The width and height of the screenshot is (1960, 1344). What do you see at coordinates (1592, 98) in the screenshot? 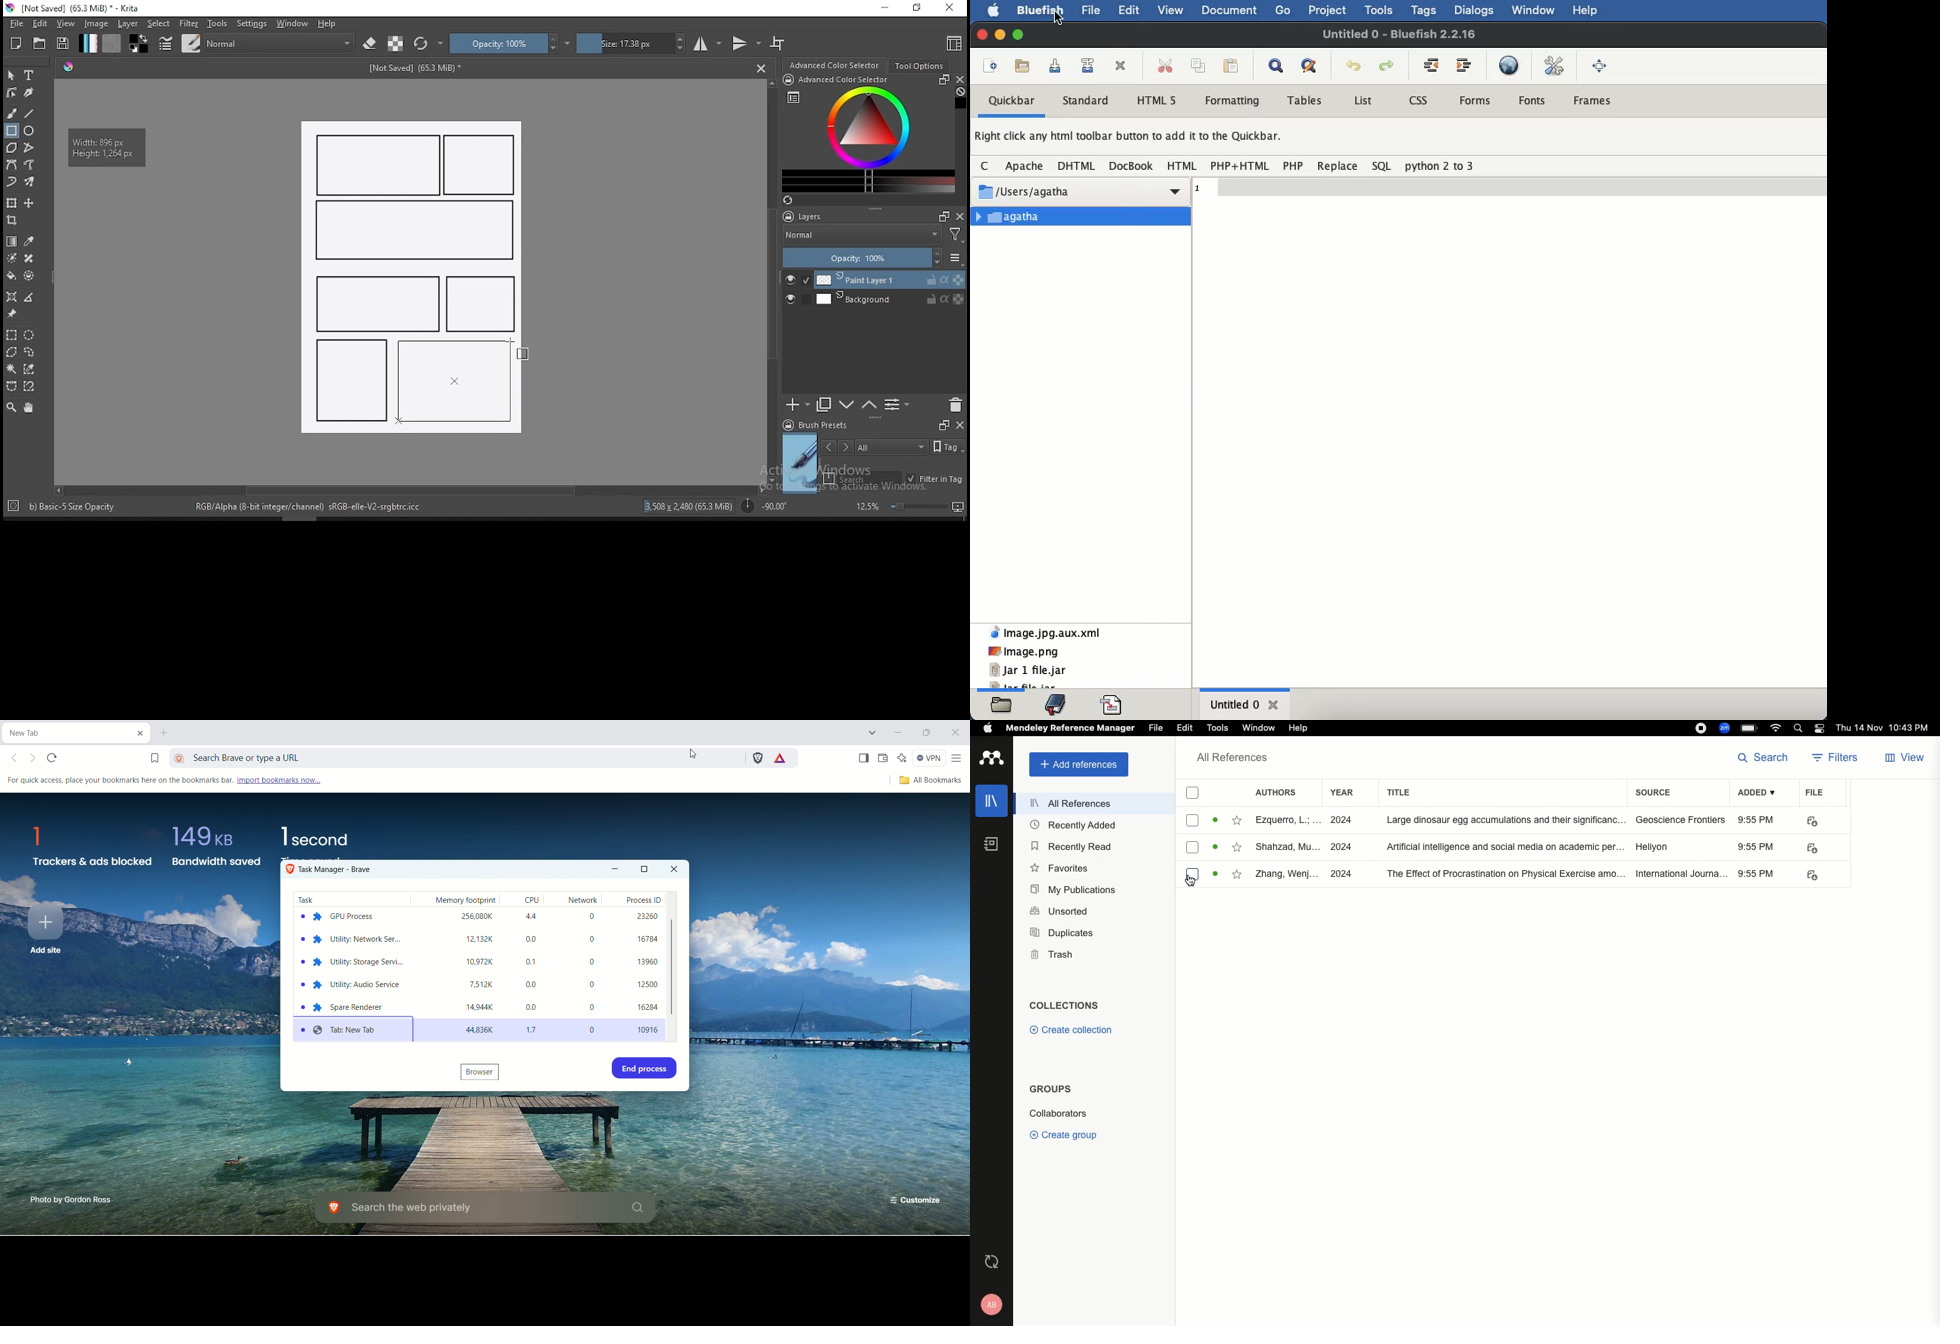
I see `frames` at bounding box center [1592, 98].